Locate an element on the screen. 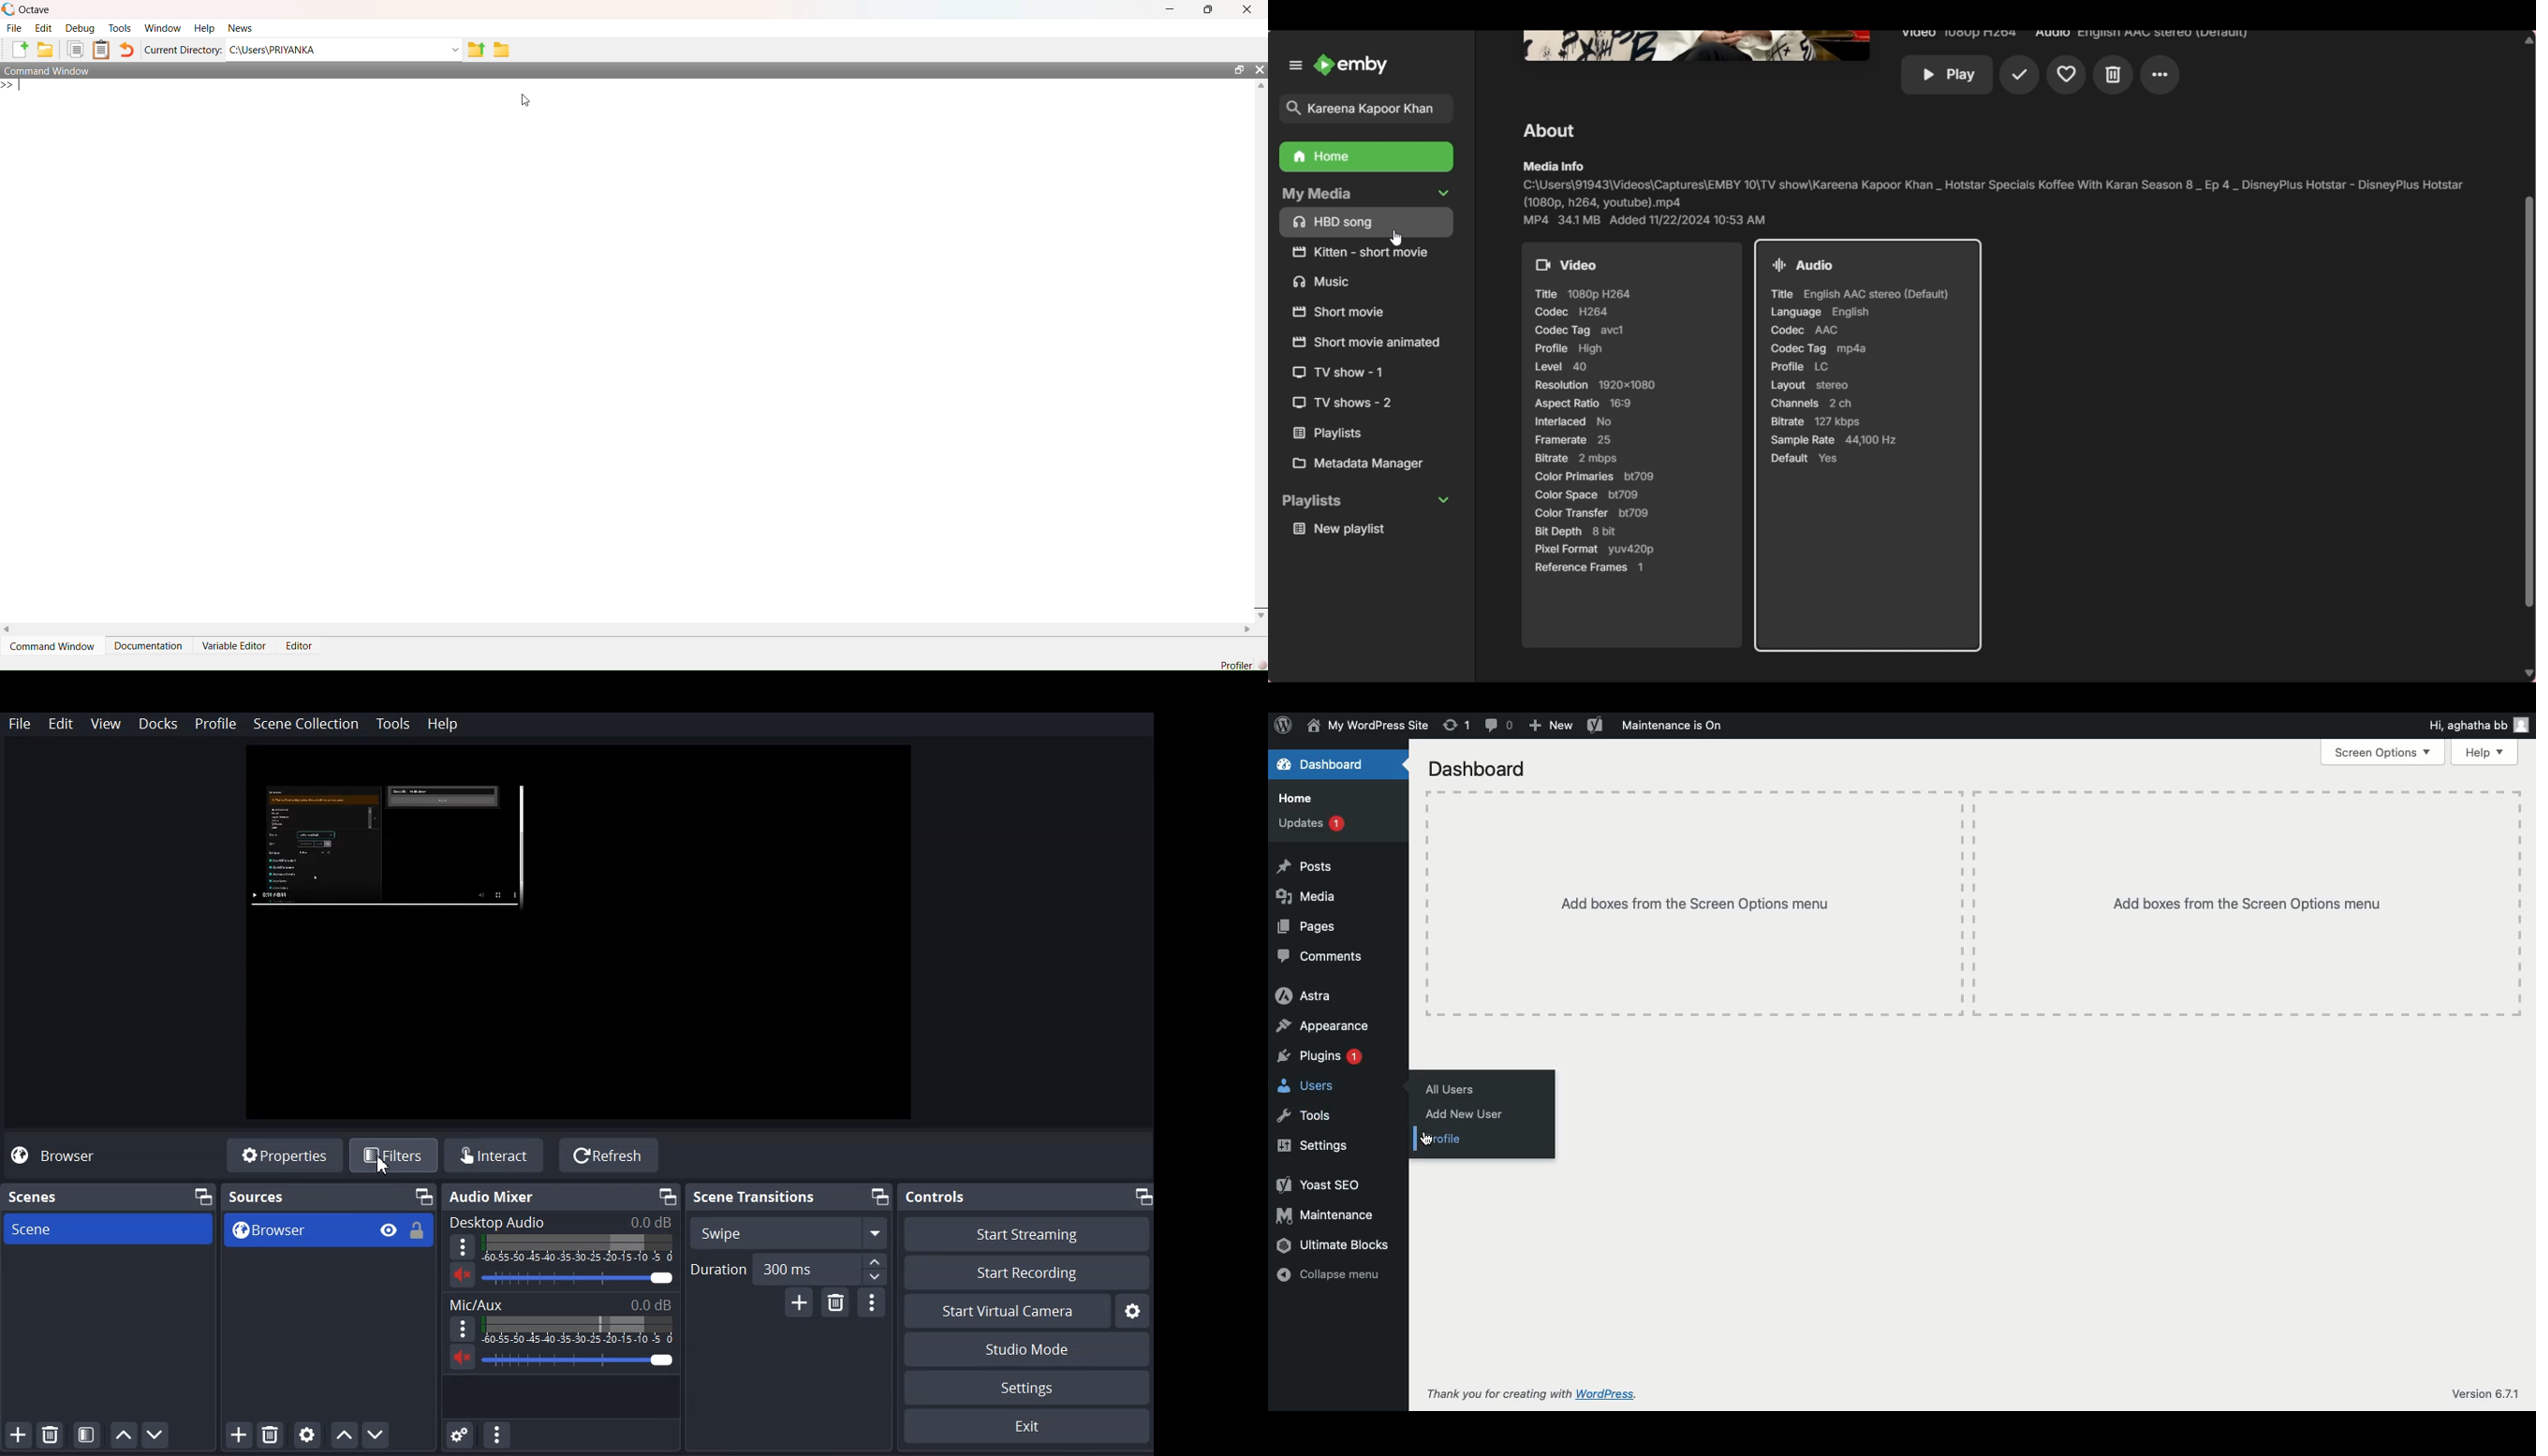  Close is located at coordinates (1260, 69).